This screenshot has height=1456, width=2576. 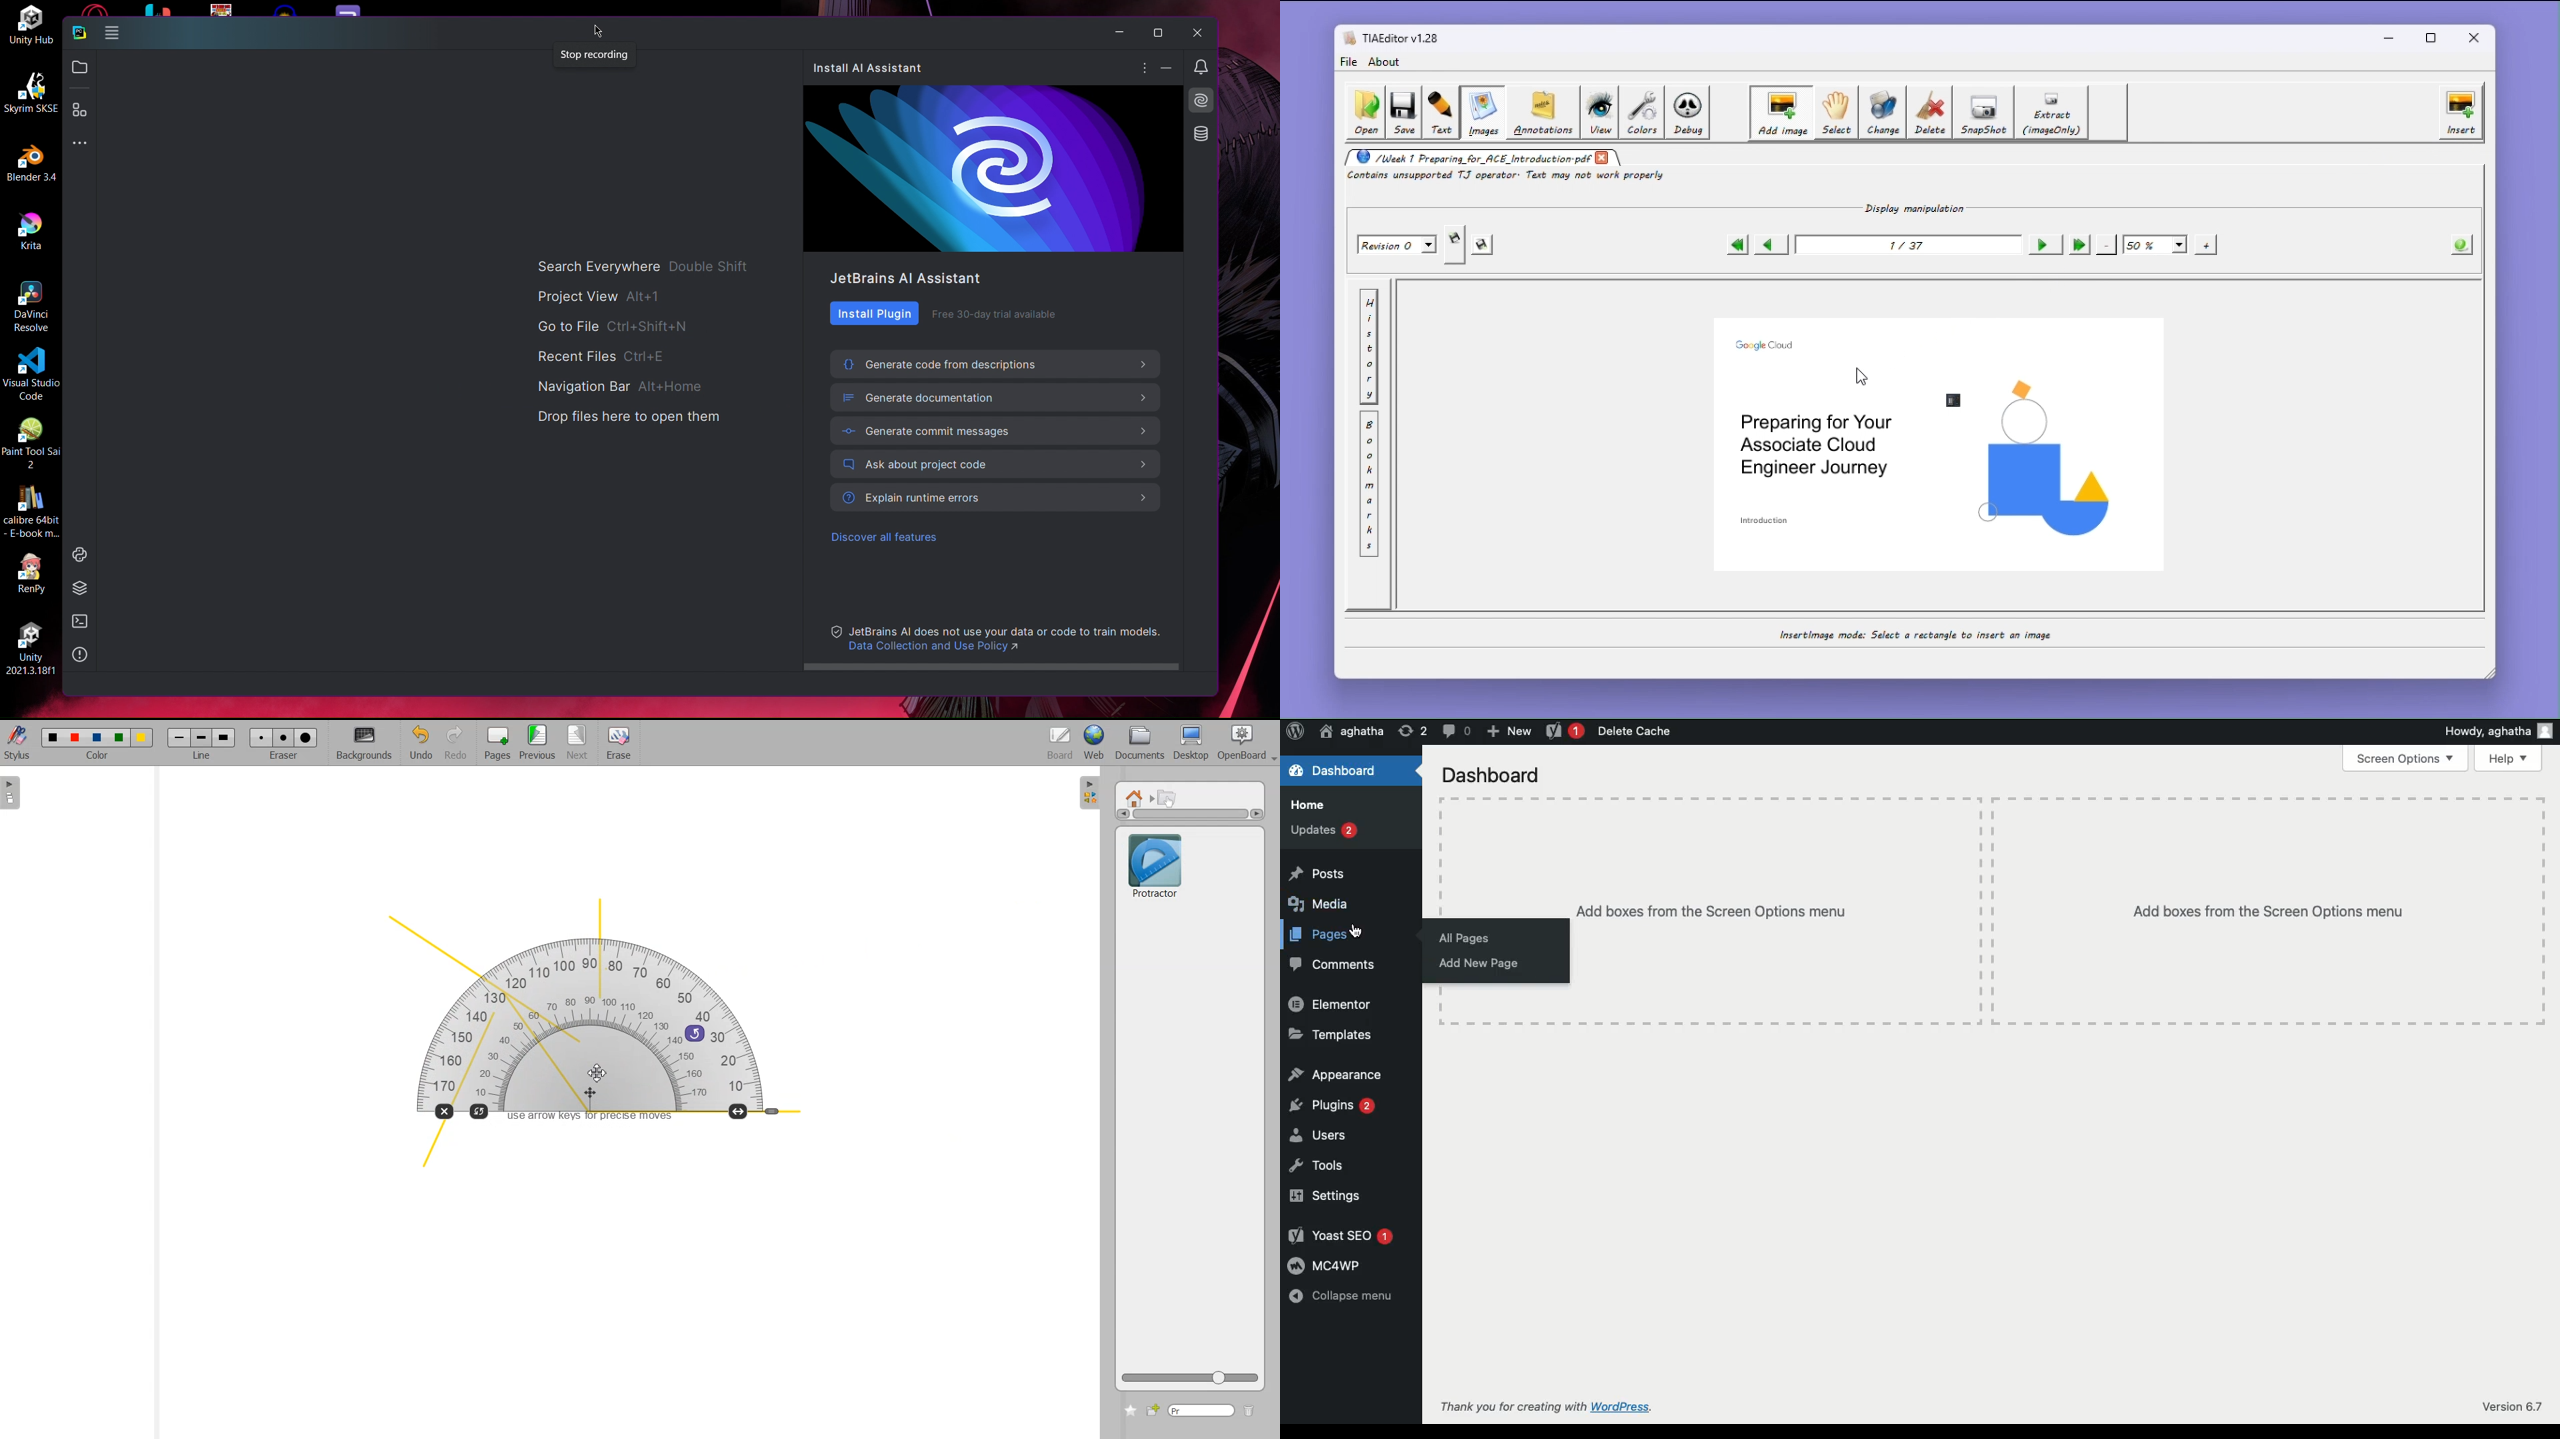 What do you see at coordinates (31, 231) in the screenshot?
I see `Krita` at bounding box center [31, 231].